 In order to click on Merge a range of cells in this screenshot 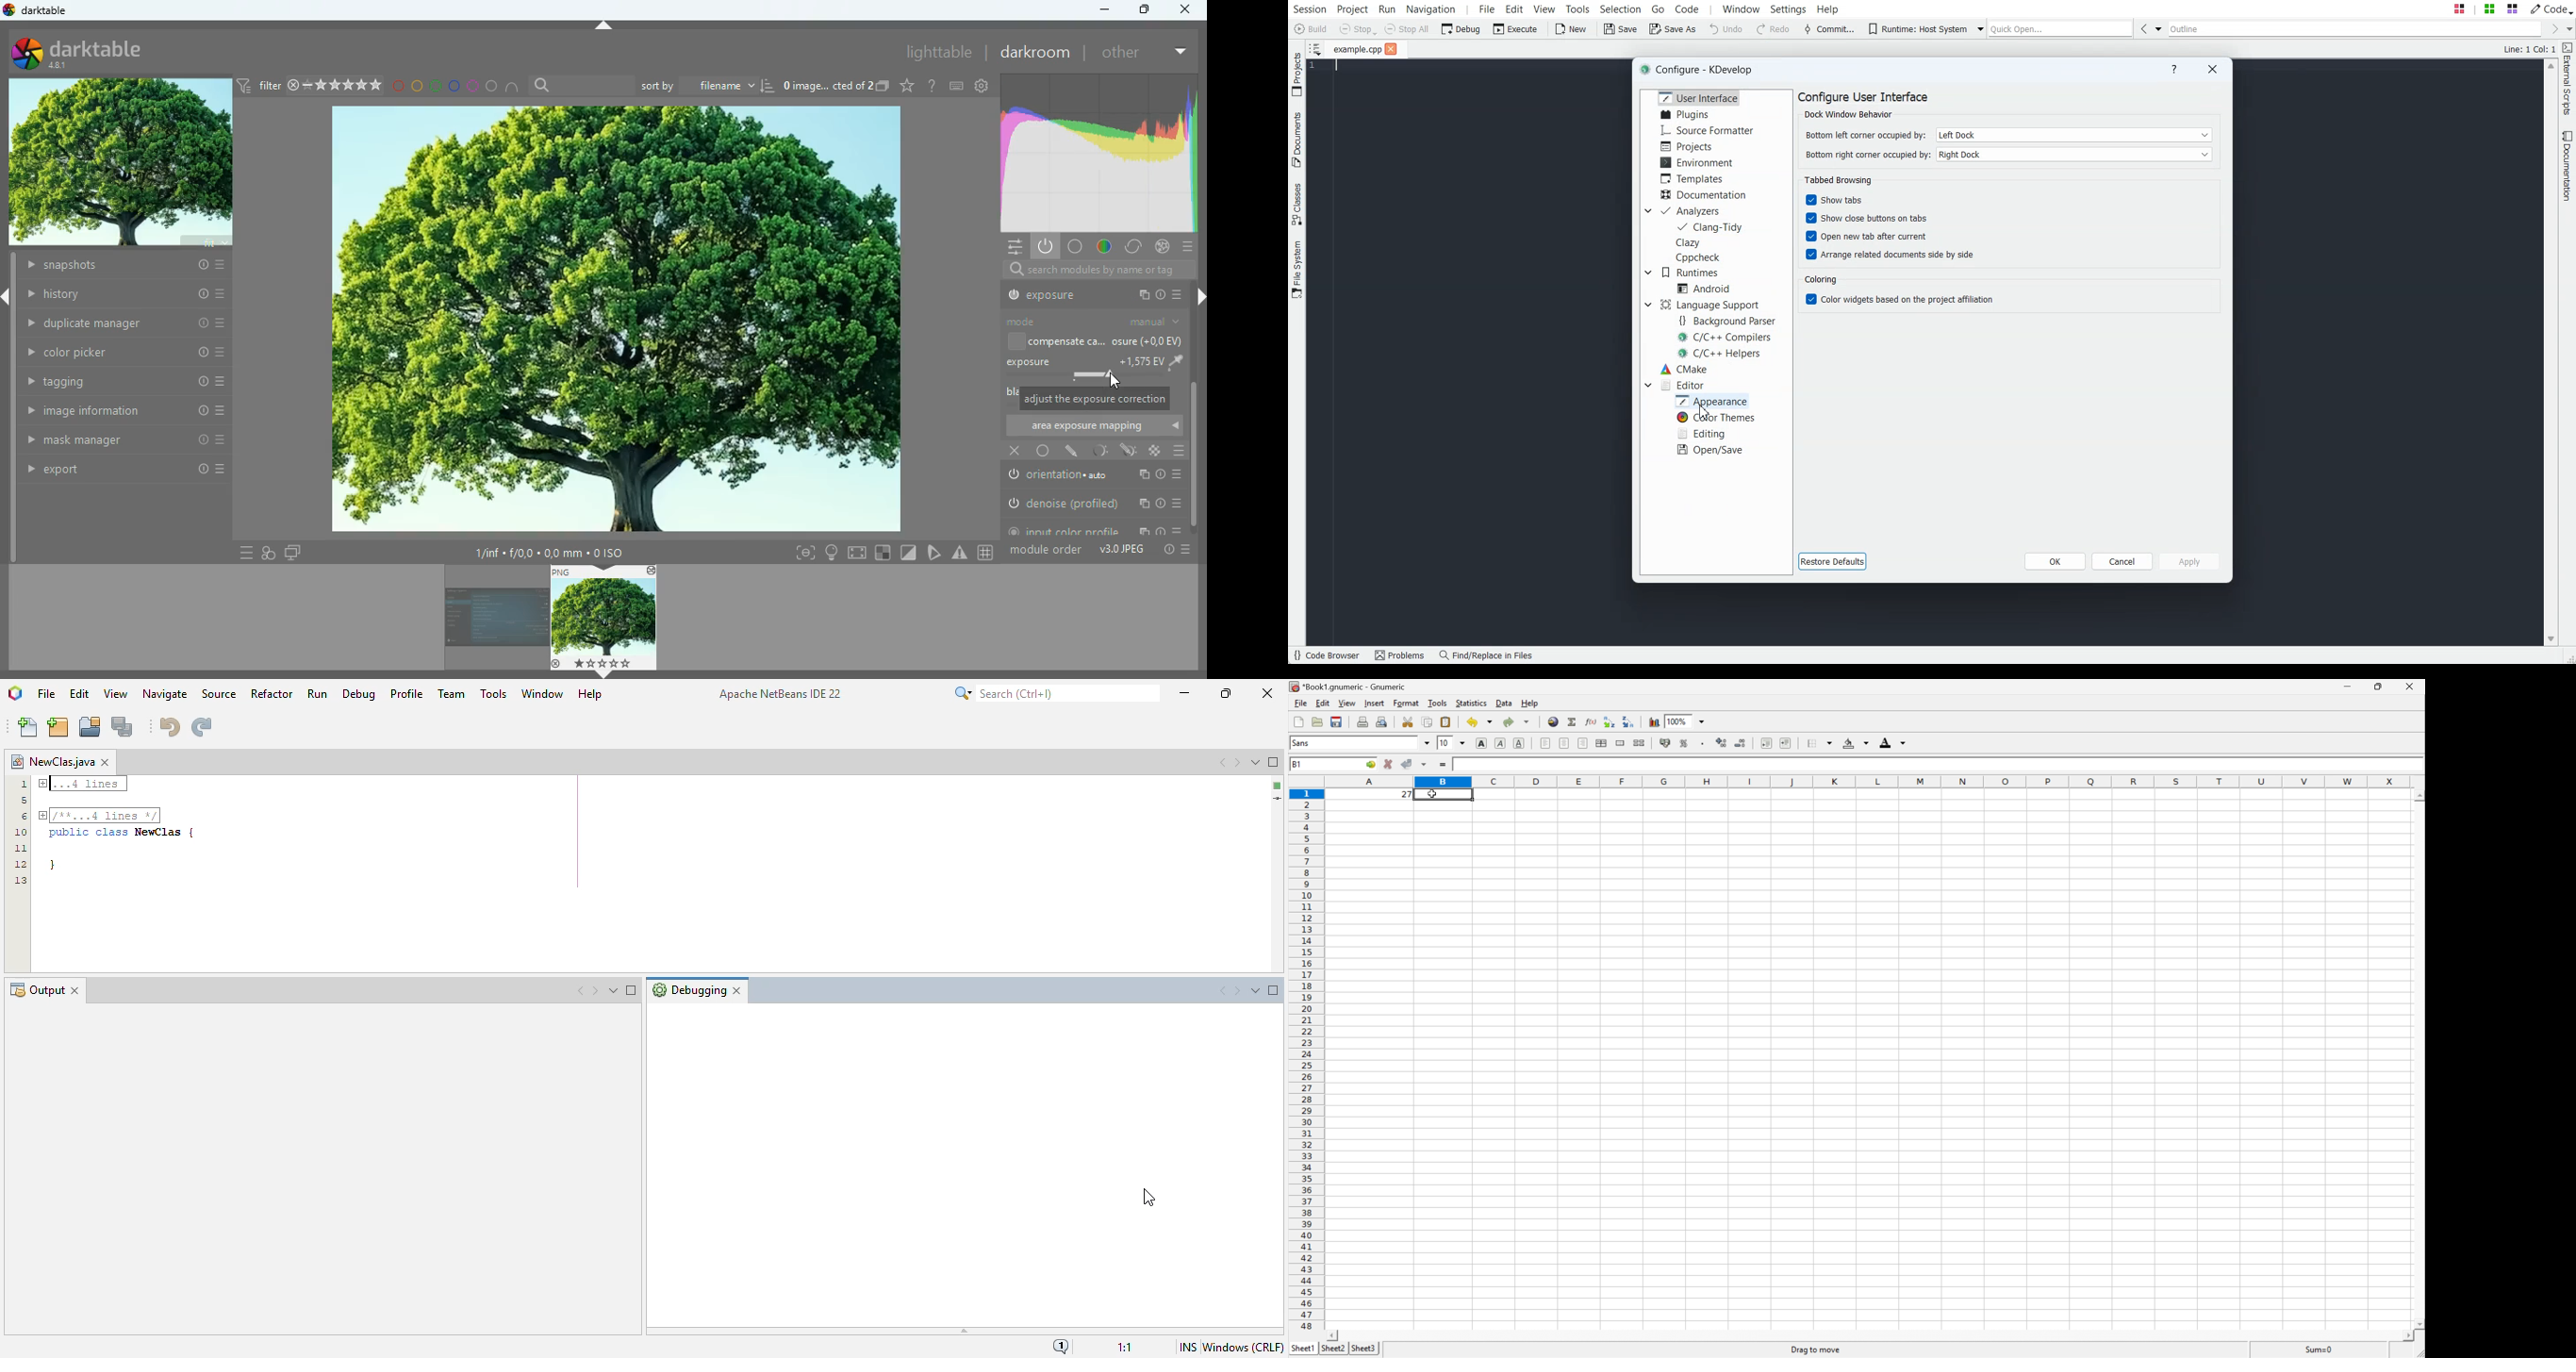, I will do `click(1619, 743)`.